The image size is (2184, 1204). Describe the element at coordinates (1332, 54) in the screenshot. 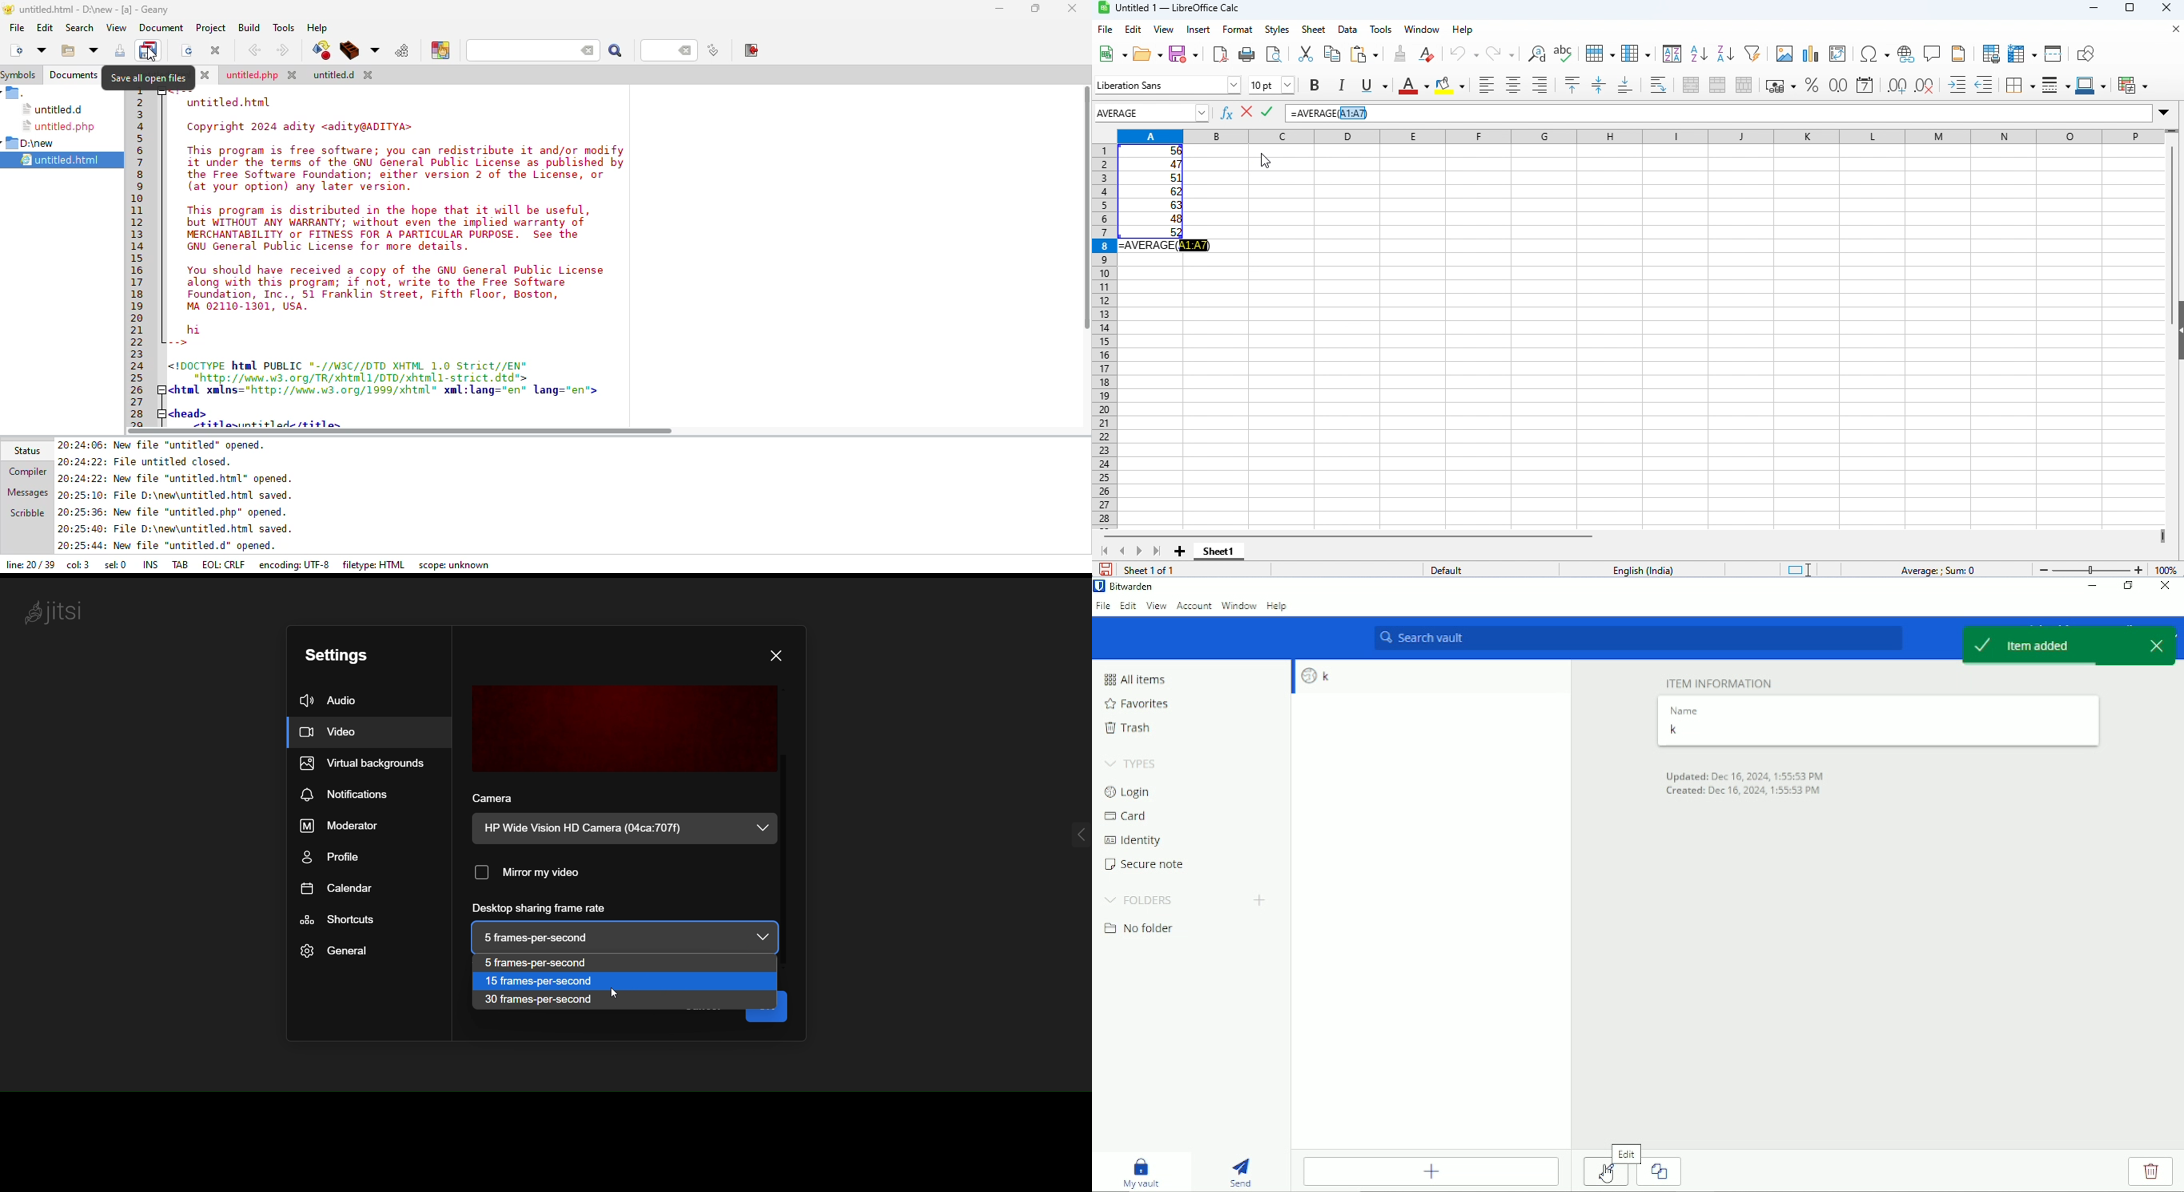

I see `copy` at that location.